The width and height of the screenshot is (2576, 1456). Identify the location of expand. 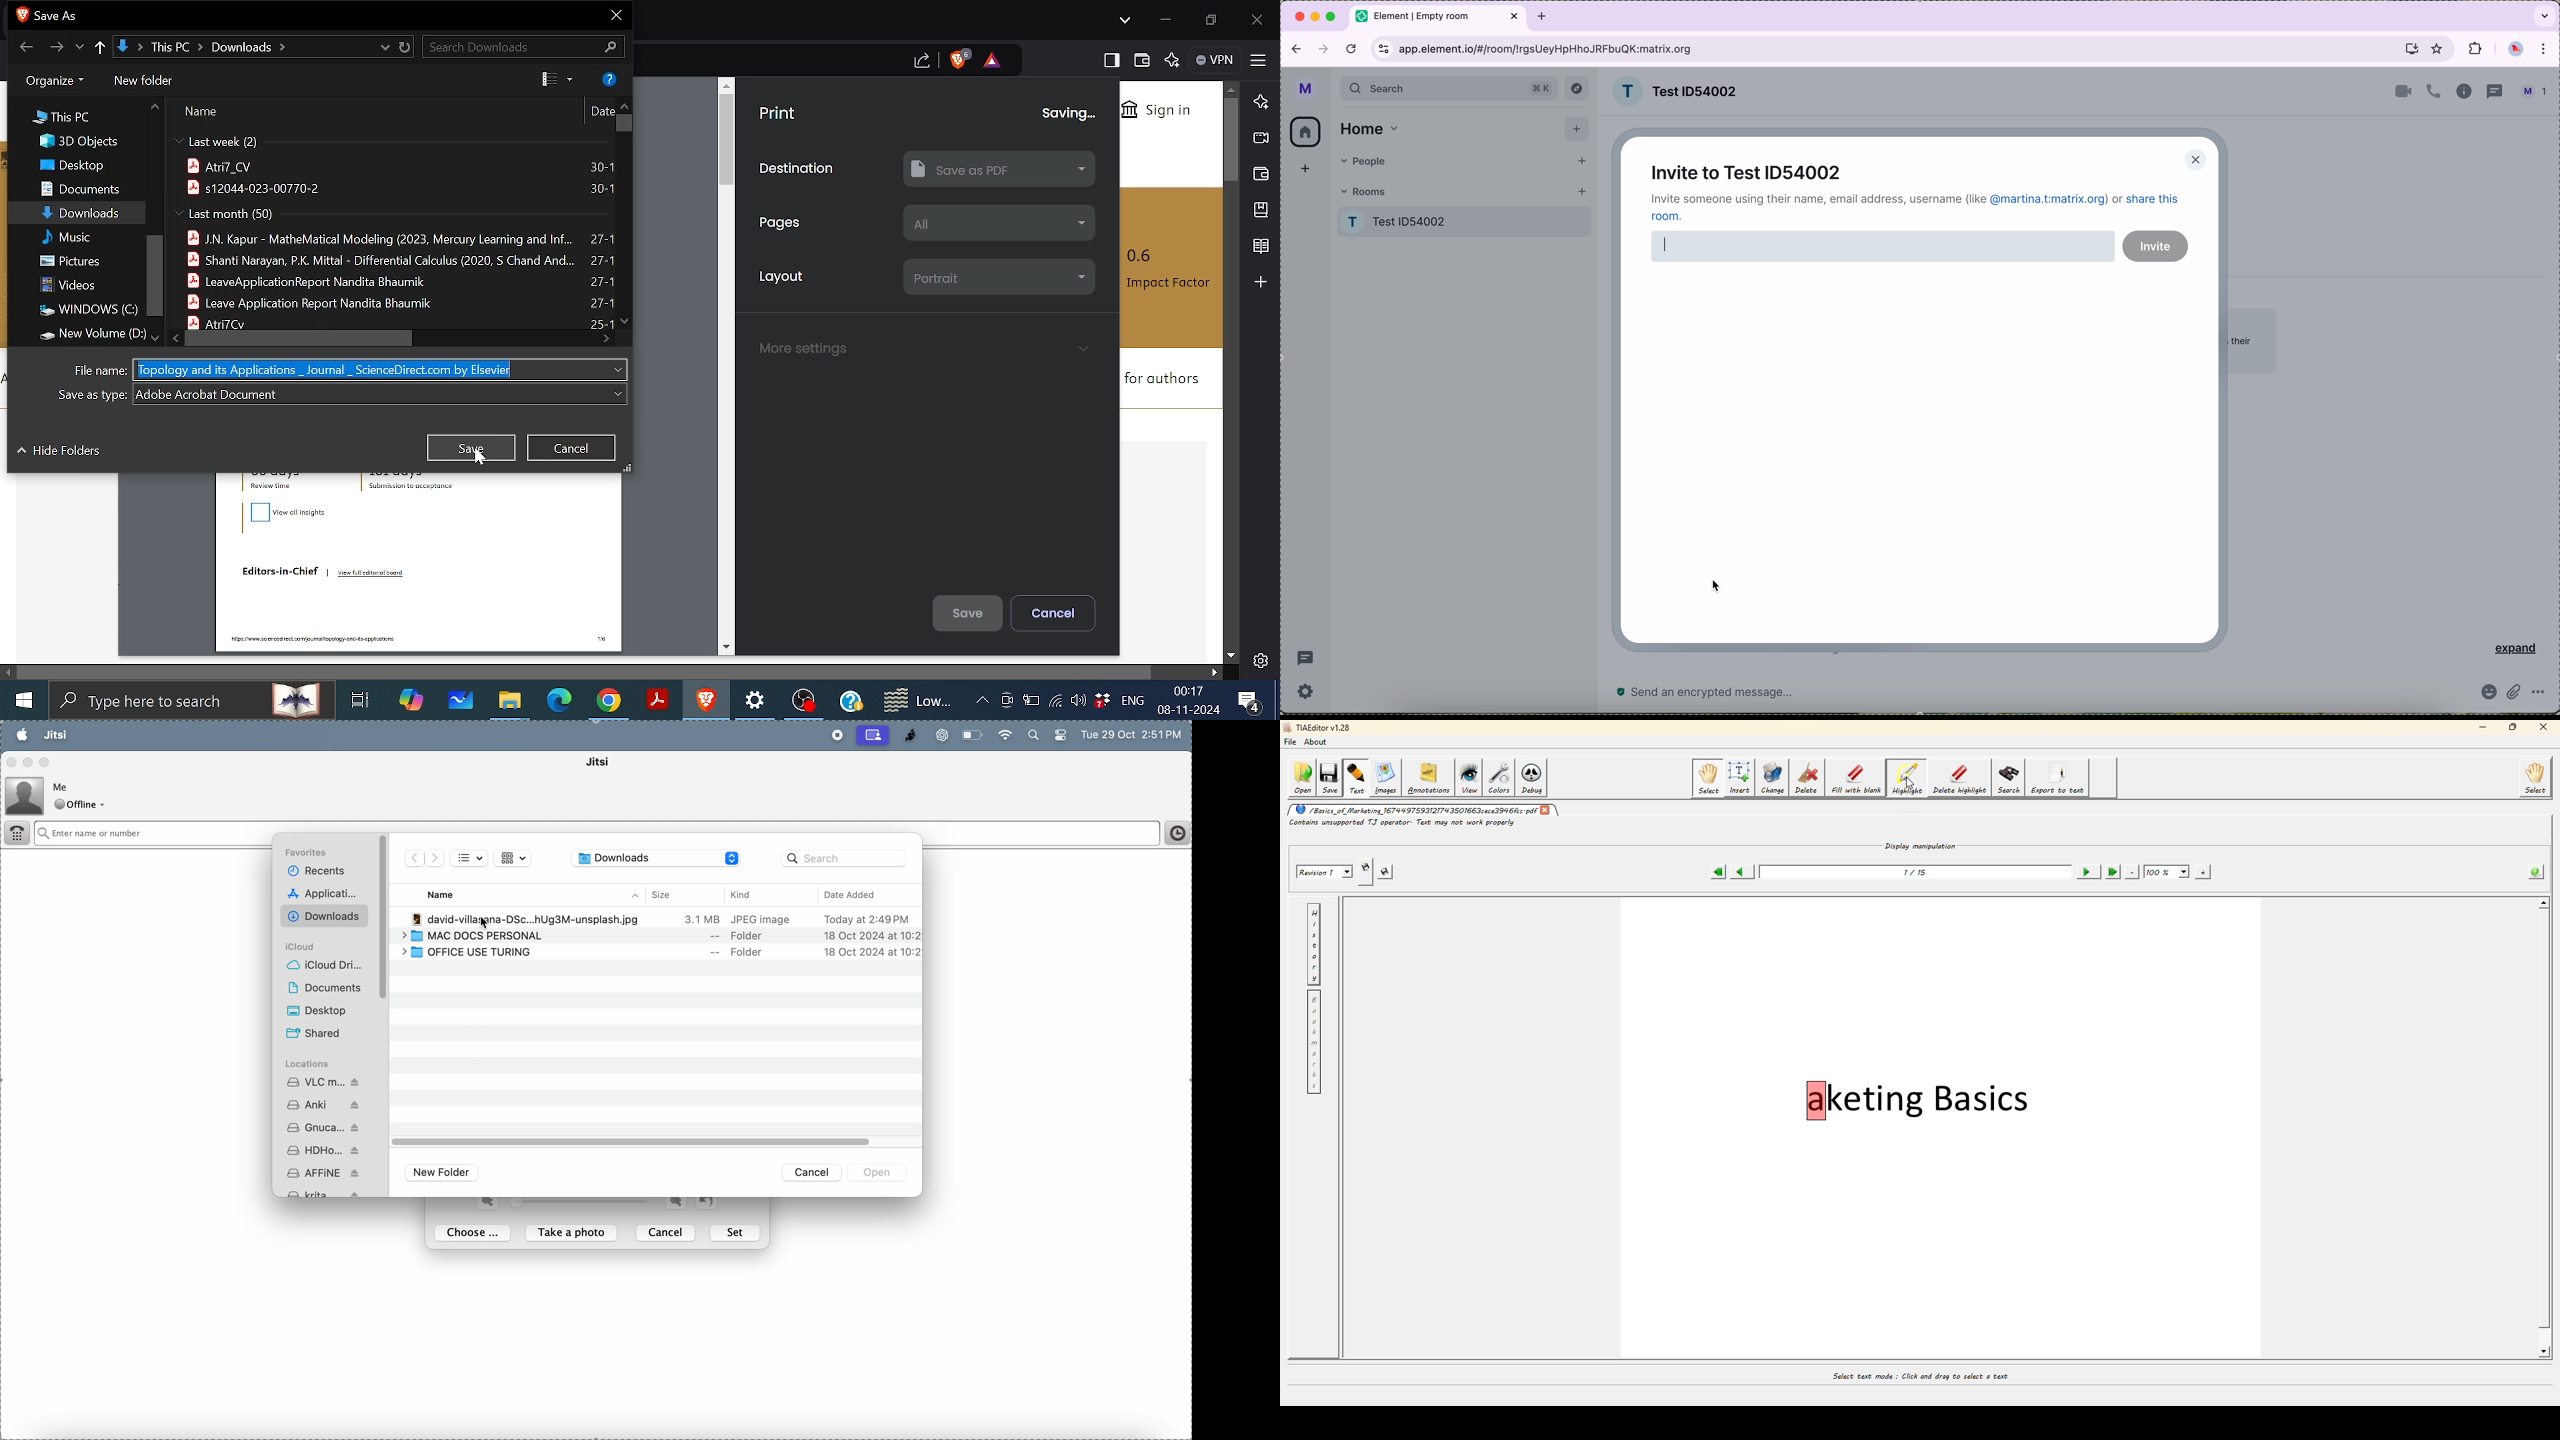
(2512, 648).